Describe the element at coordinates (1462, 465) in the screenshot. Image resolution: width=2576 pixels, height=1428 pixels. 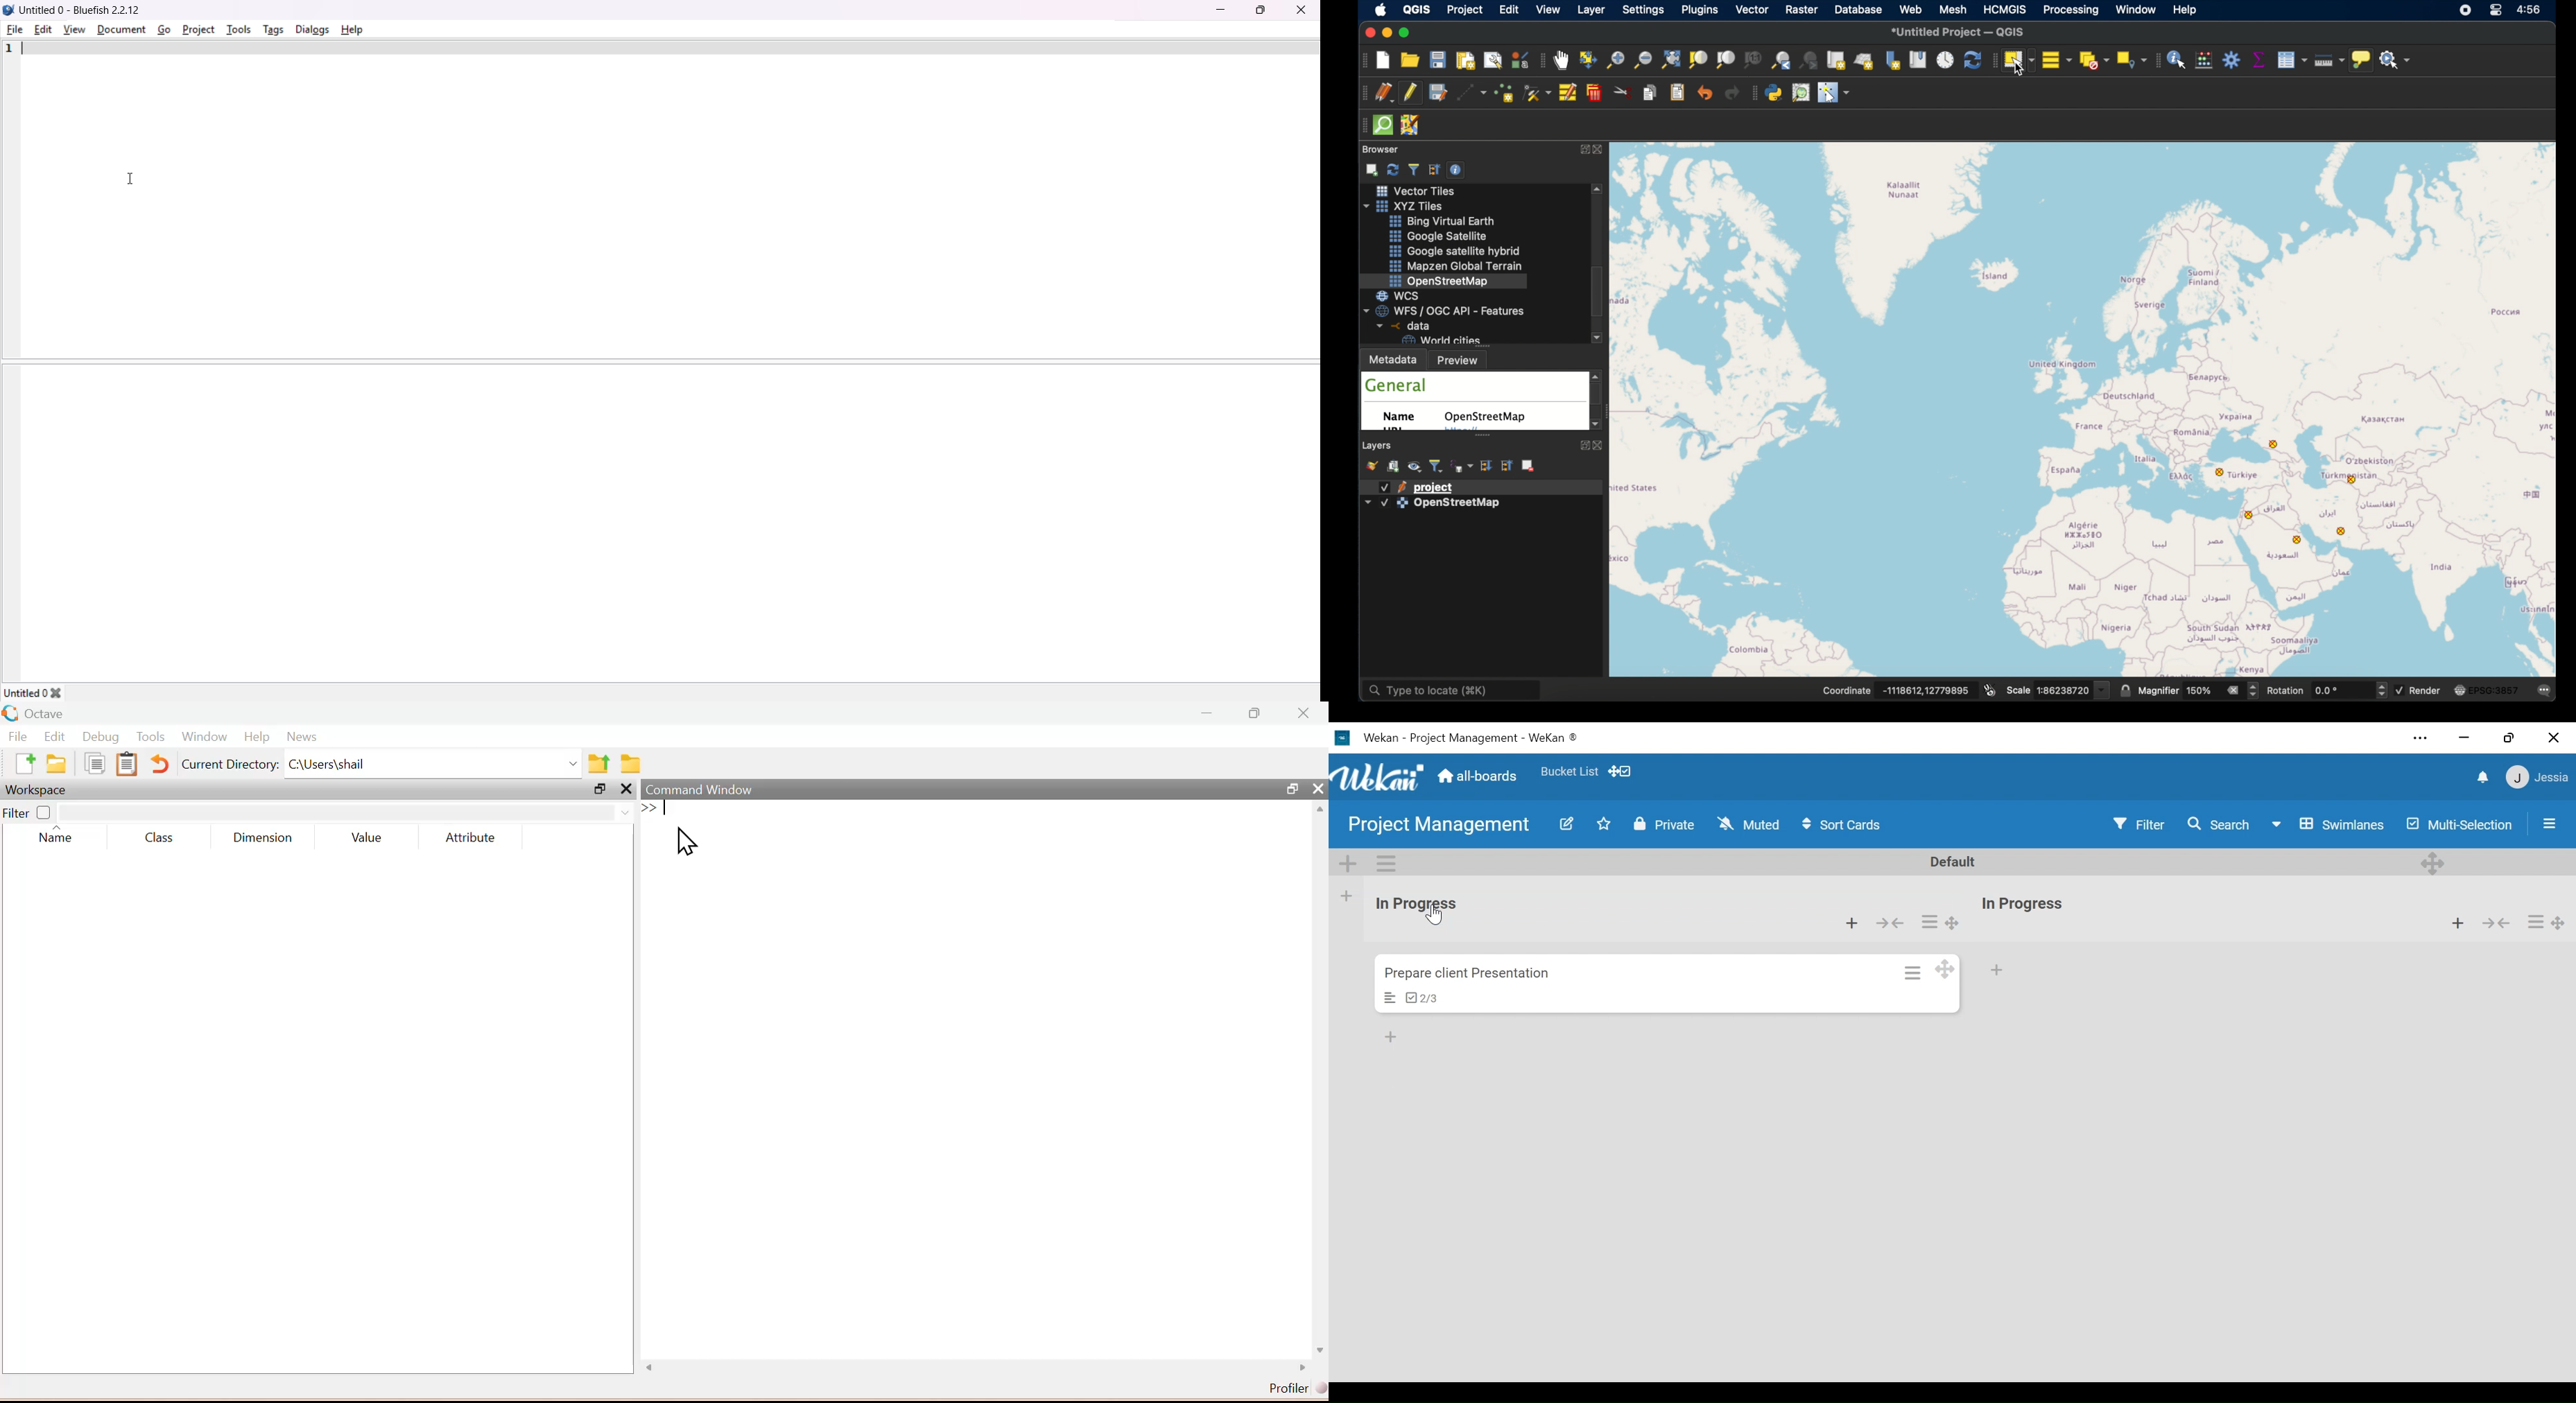
I see `filter legend by expression` at that location.